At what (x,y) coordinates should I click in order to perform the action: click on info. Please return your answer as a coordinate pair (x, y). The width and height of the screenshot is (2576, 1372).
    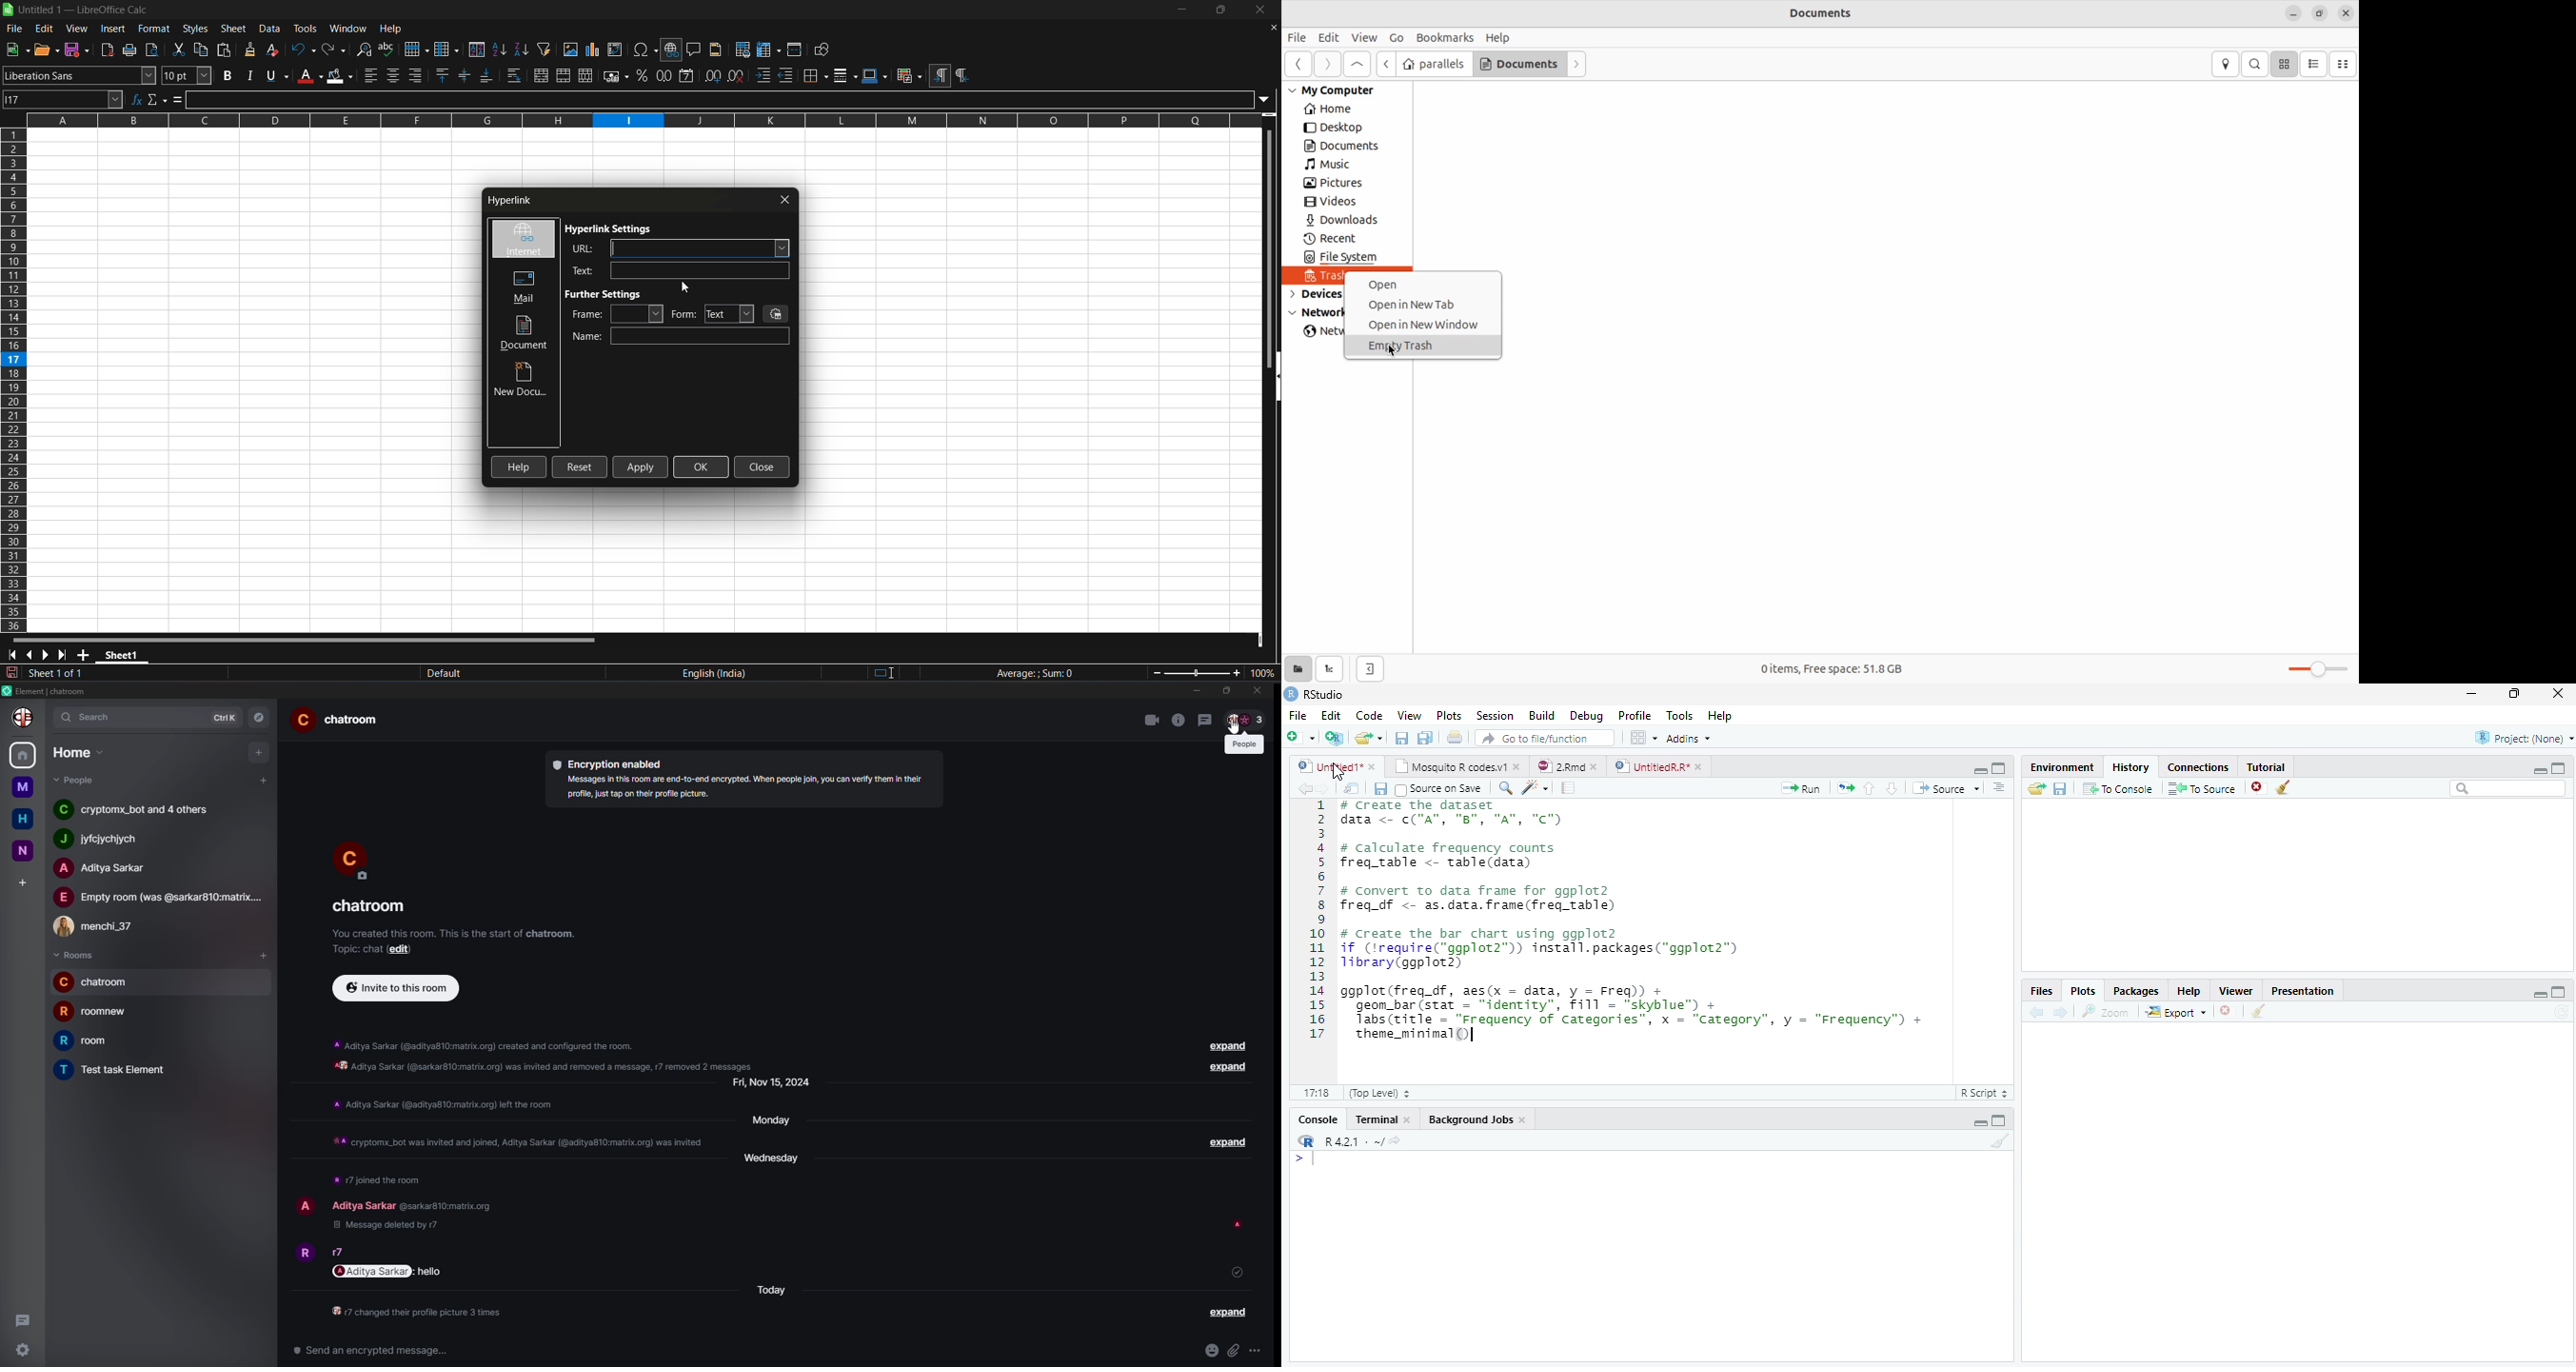
    Looking at the image, I should click on (418, 1313).